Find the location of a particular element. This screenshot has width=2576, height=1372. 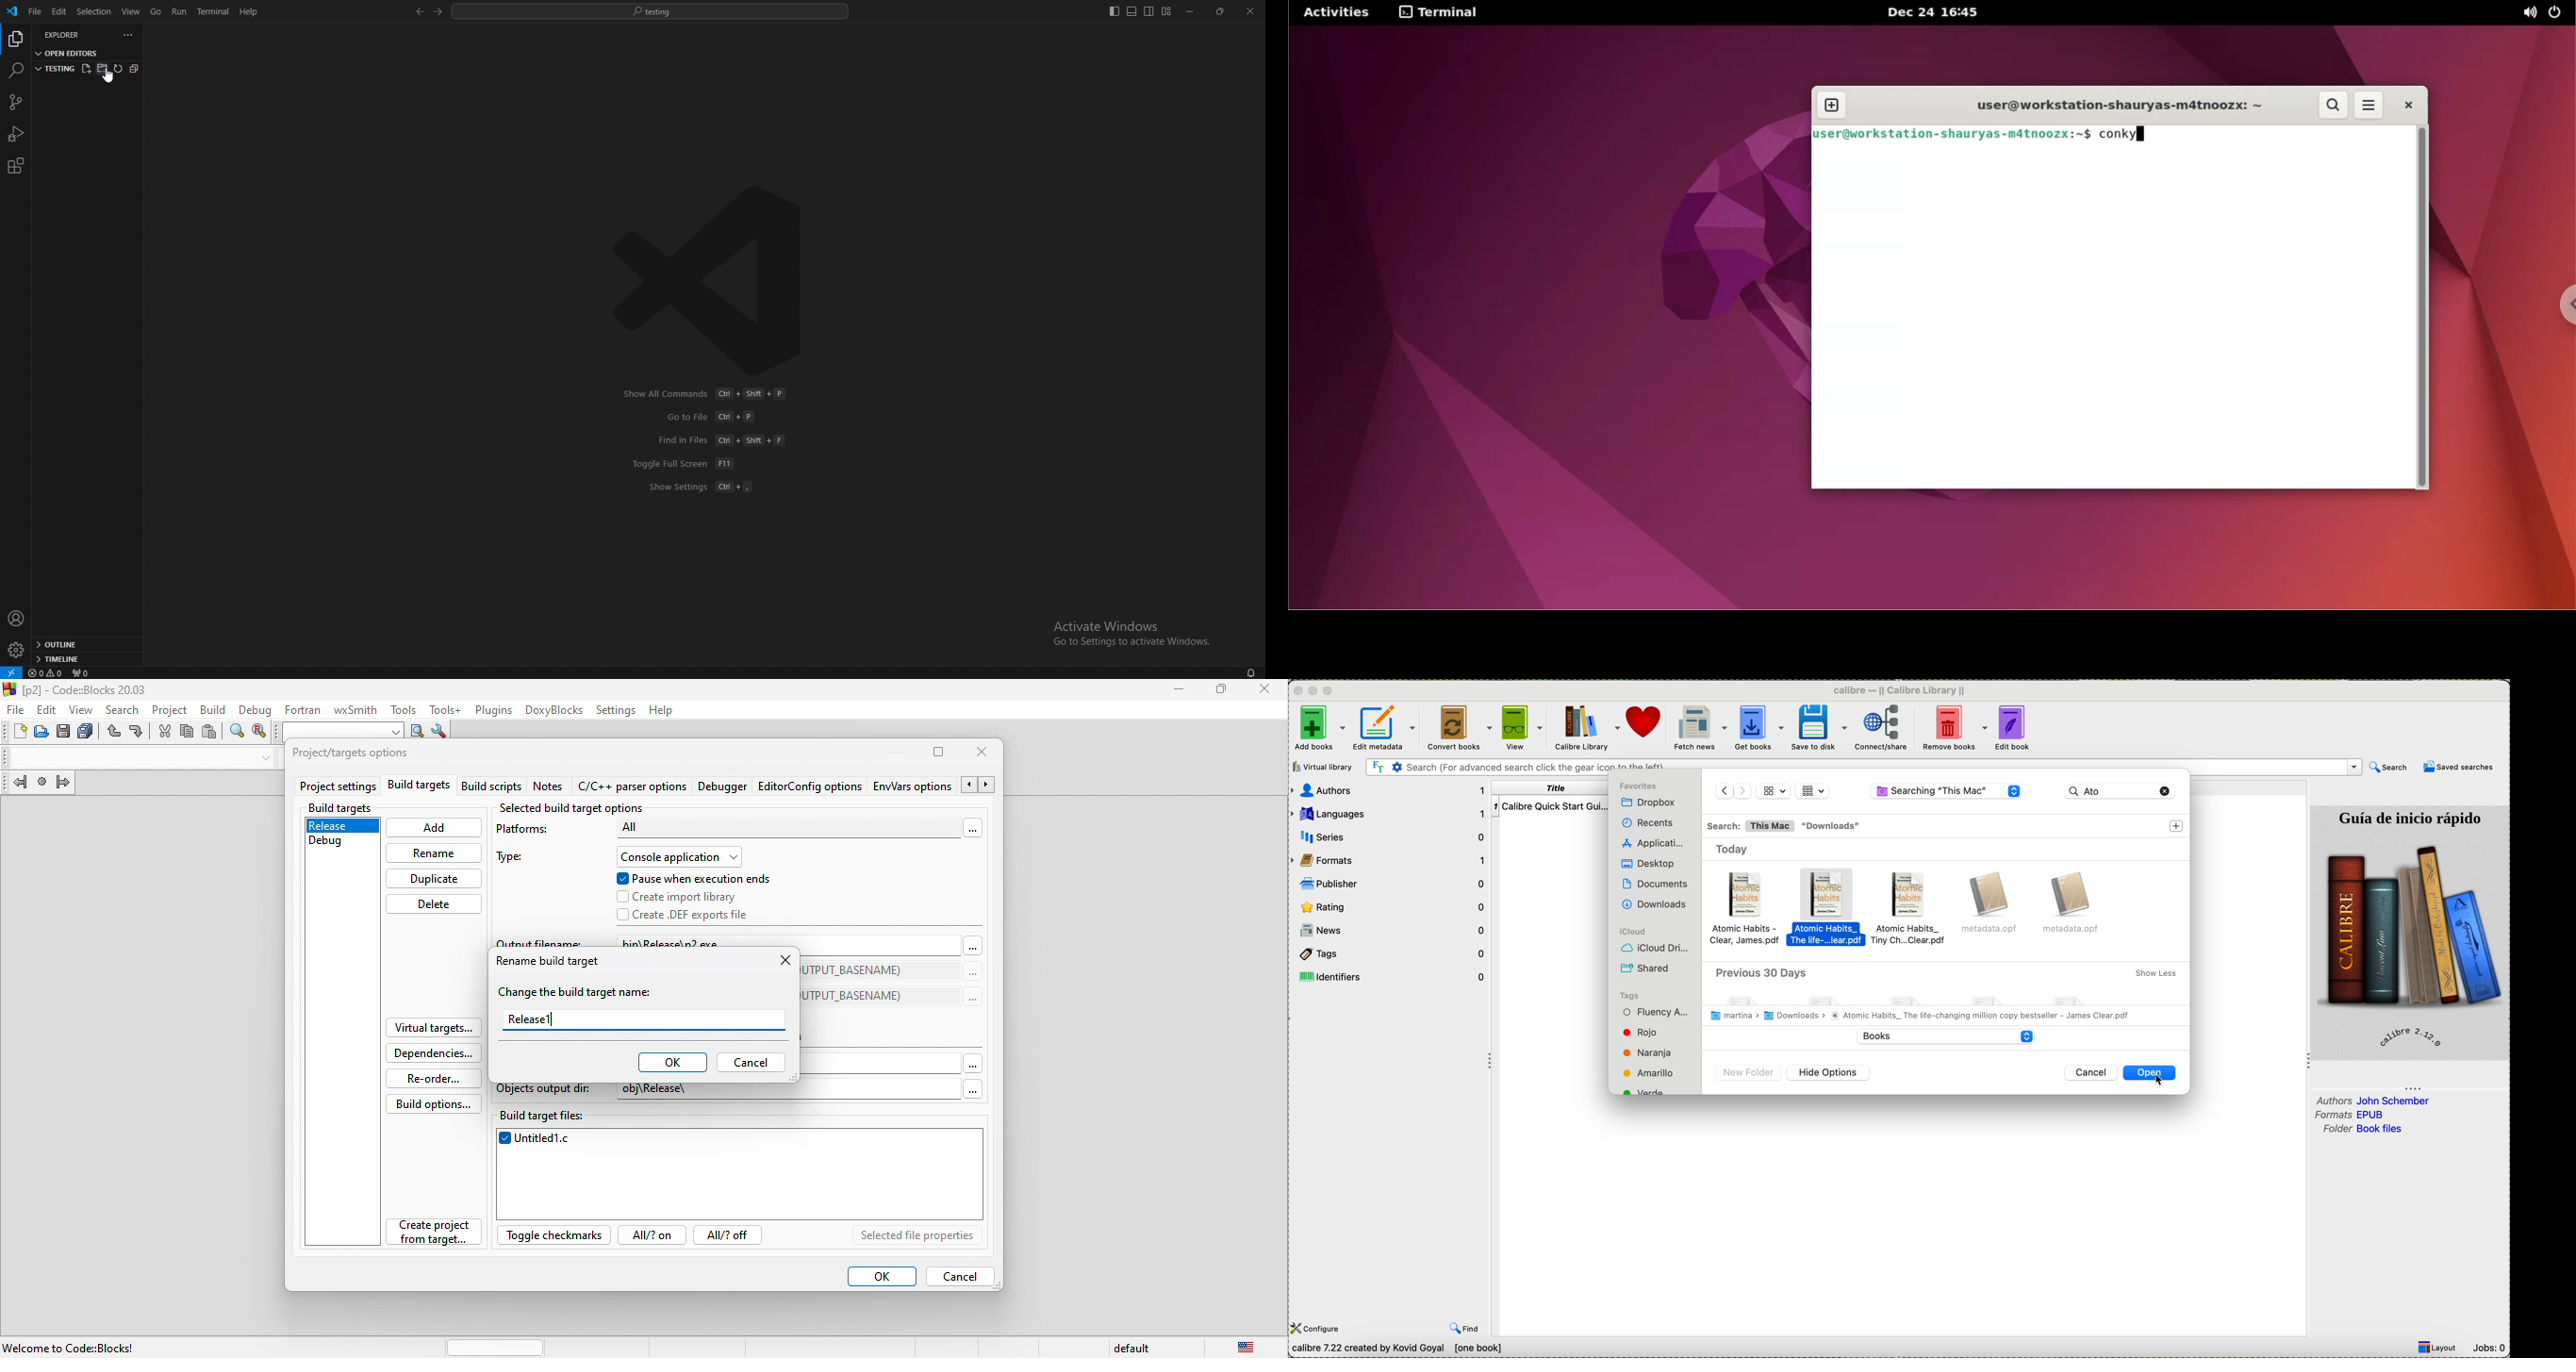

objects output dir is located at coordinates (545, 1092).